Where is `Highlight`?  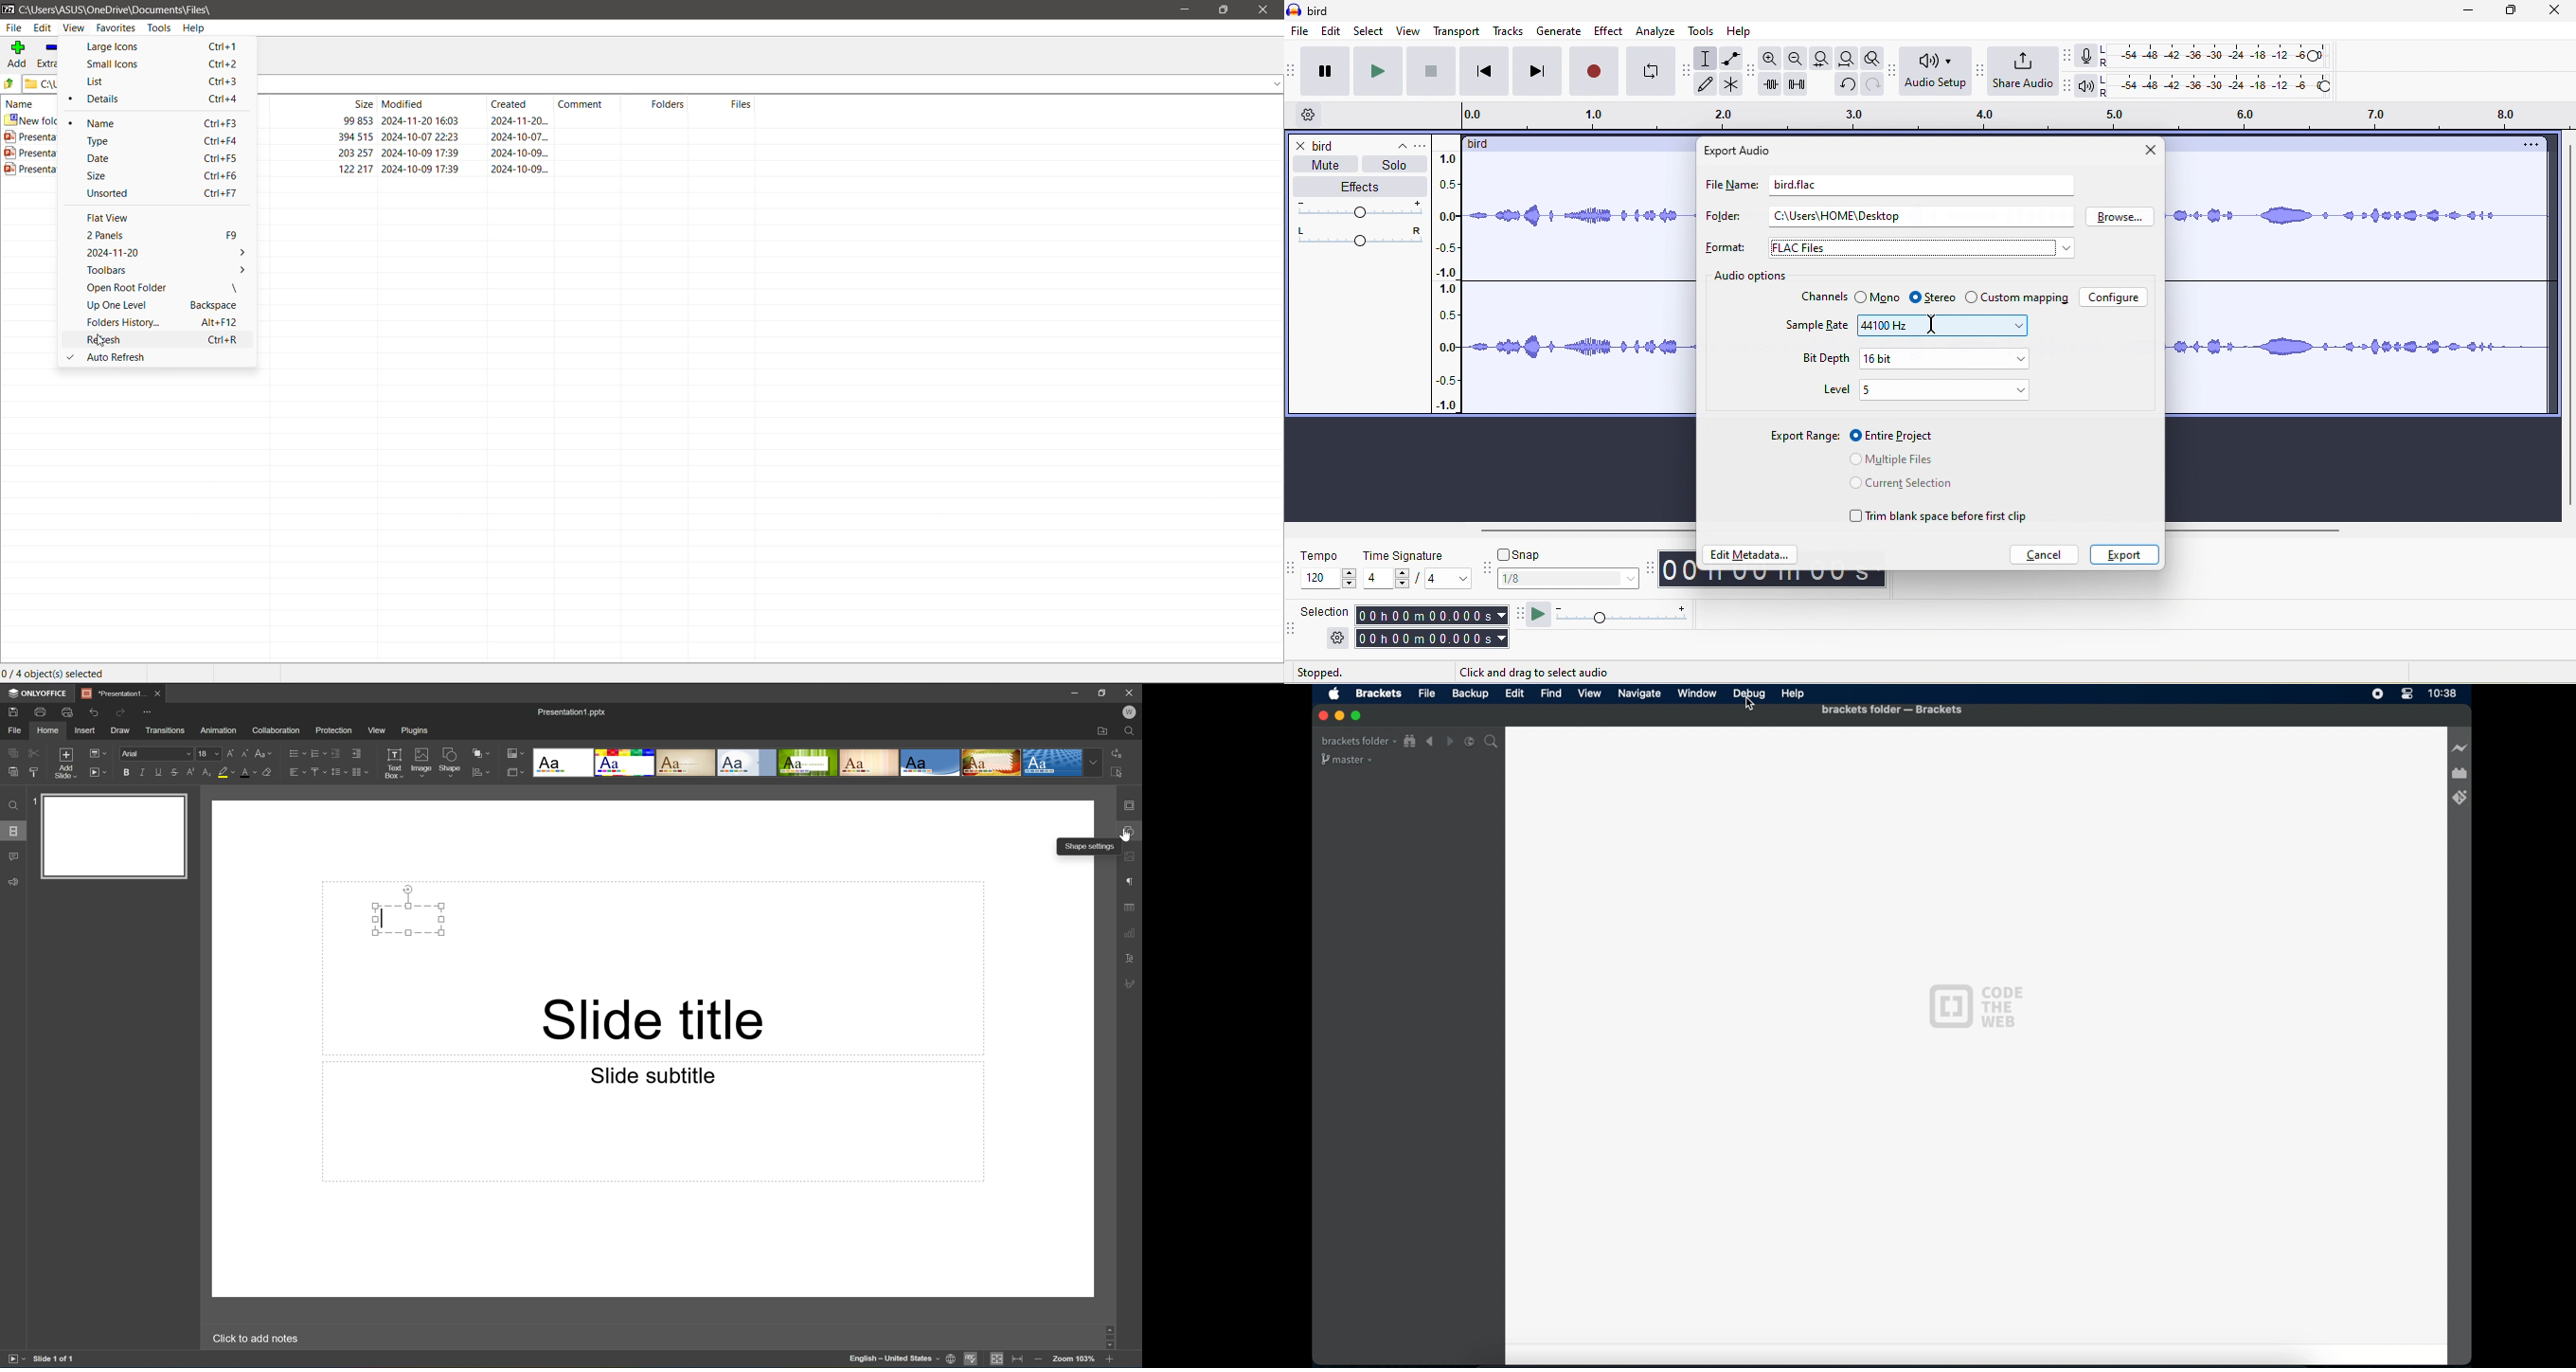 Highlight is located at coordinates (226, 773).